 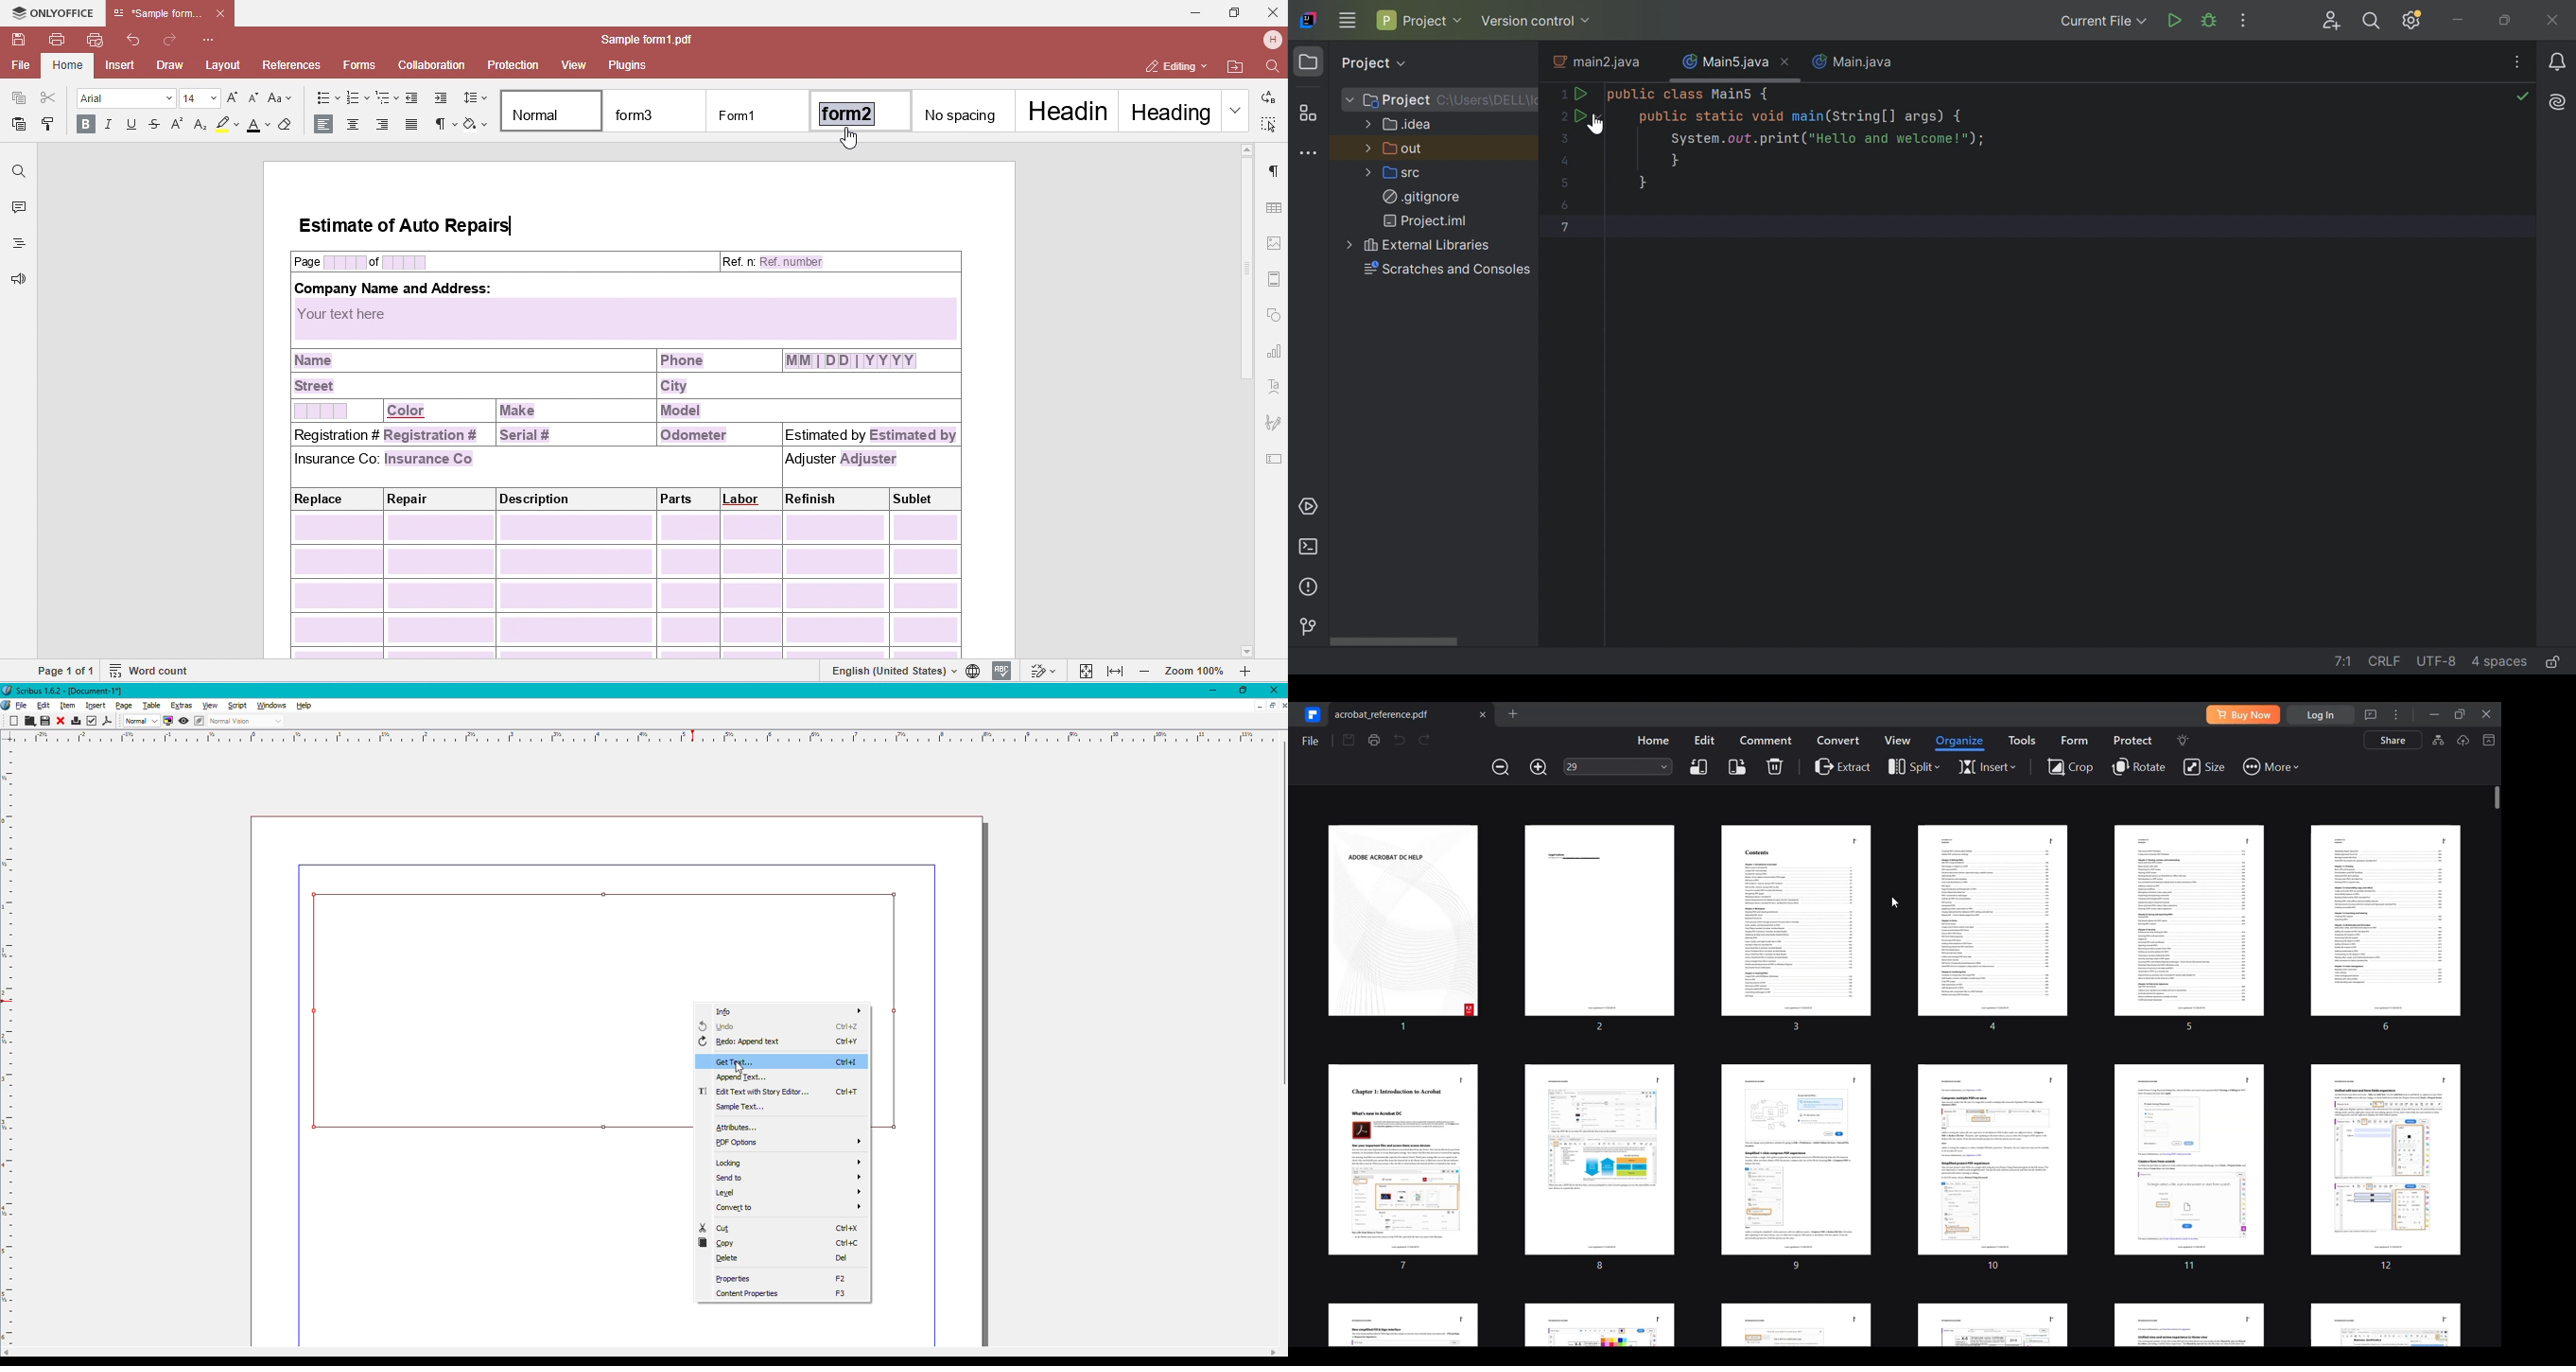 What do you see at coordinates (270, 706) in the screenshot?
I see `Windows` at bounding box center [270, 706].